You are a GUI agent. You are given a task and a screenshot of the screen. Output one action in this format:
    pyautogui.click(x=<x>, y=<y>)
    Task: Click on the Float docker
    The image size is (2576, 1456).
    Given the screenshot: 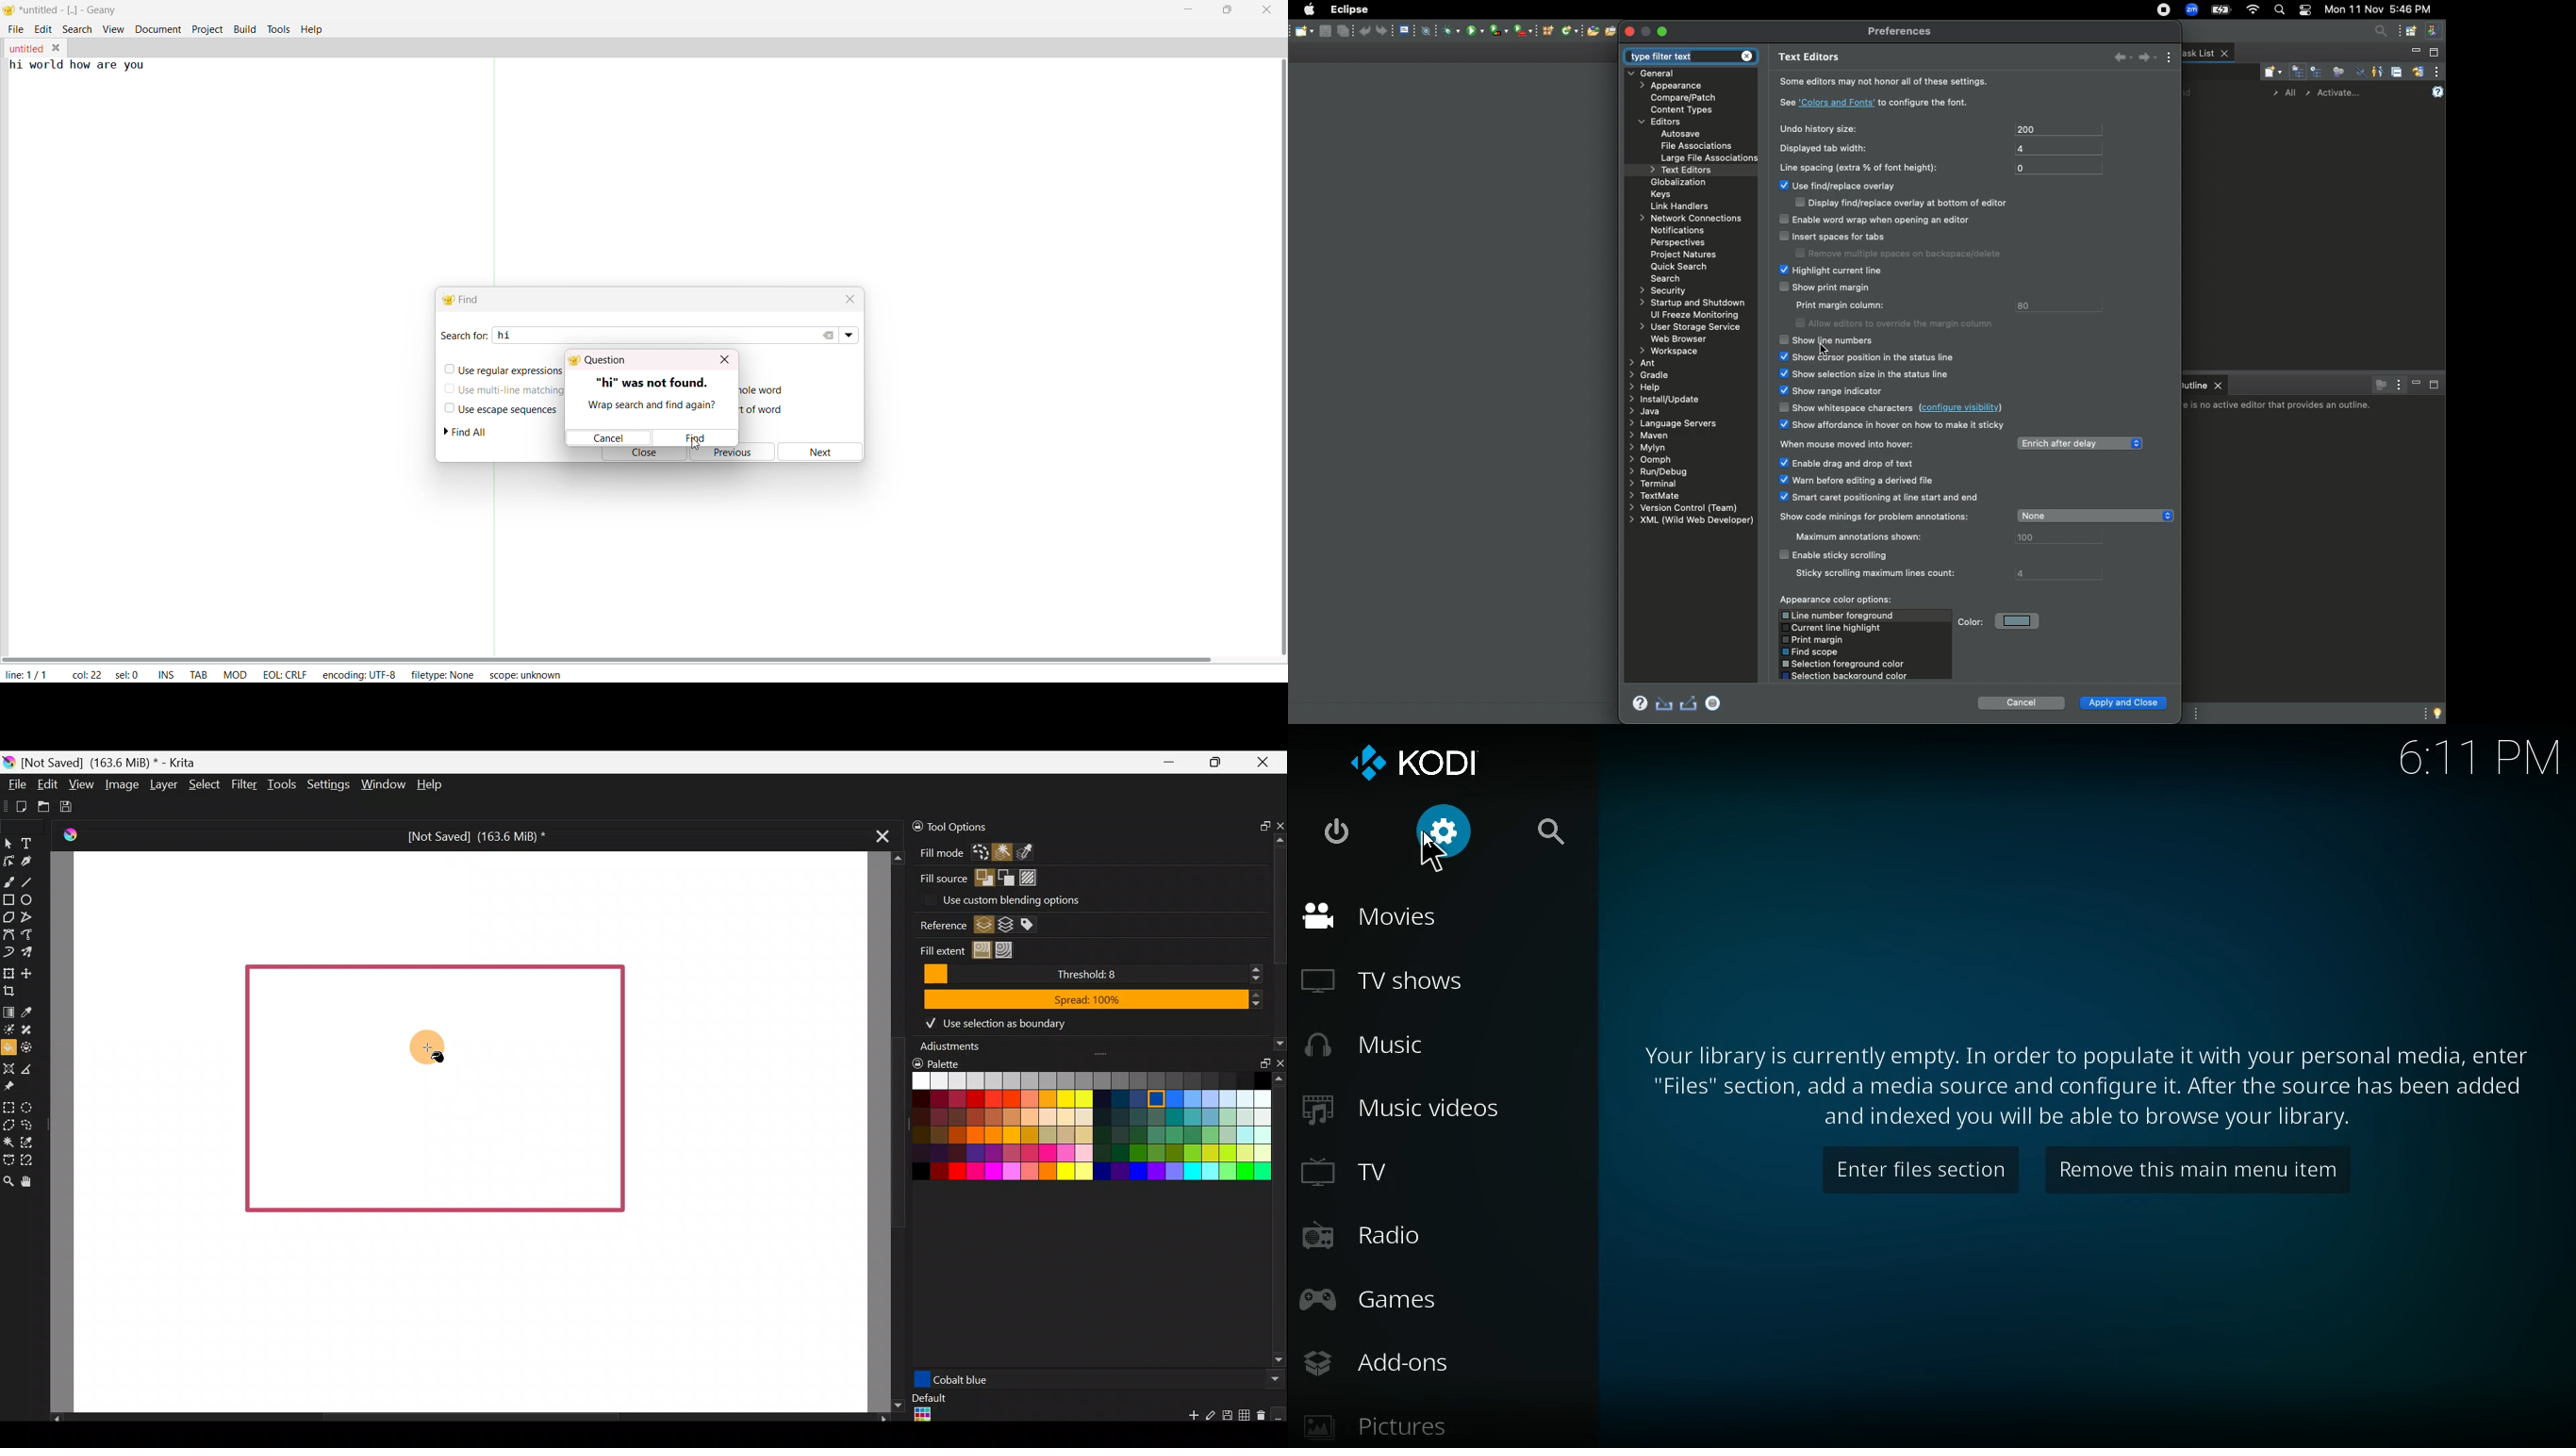 What is the action you would take?
    pyautogui.click(x=1260, y=824)
    